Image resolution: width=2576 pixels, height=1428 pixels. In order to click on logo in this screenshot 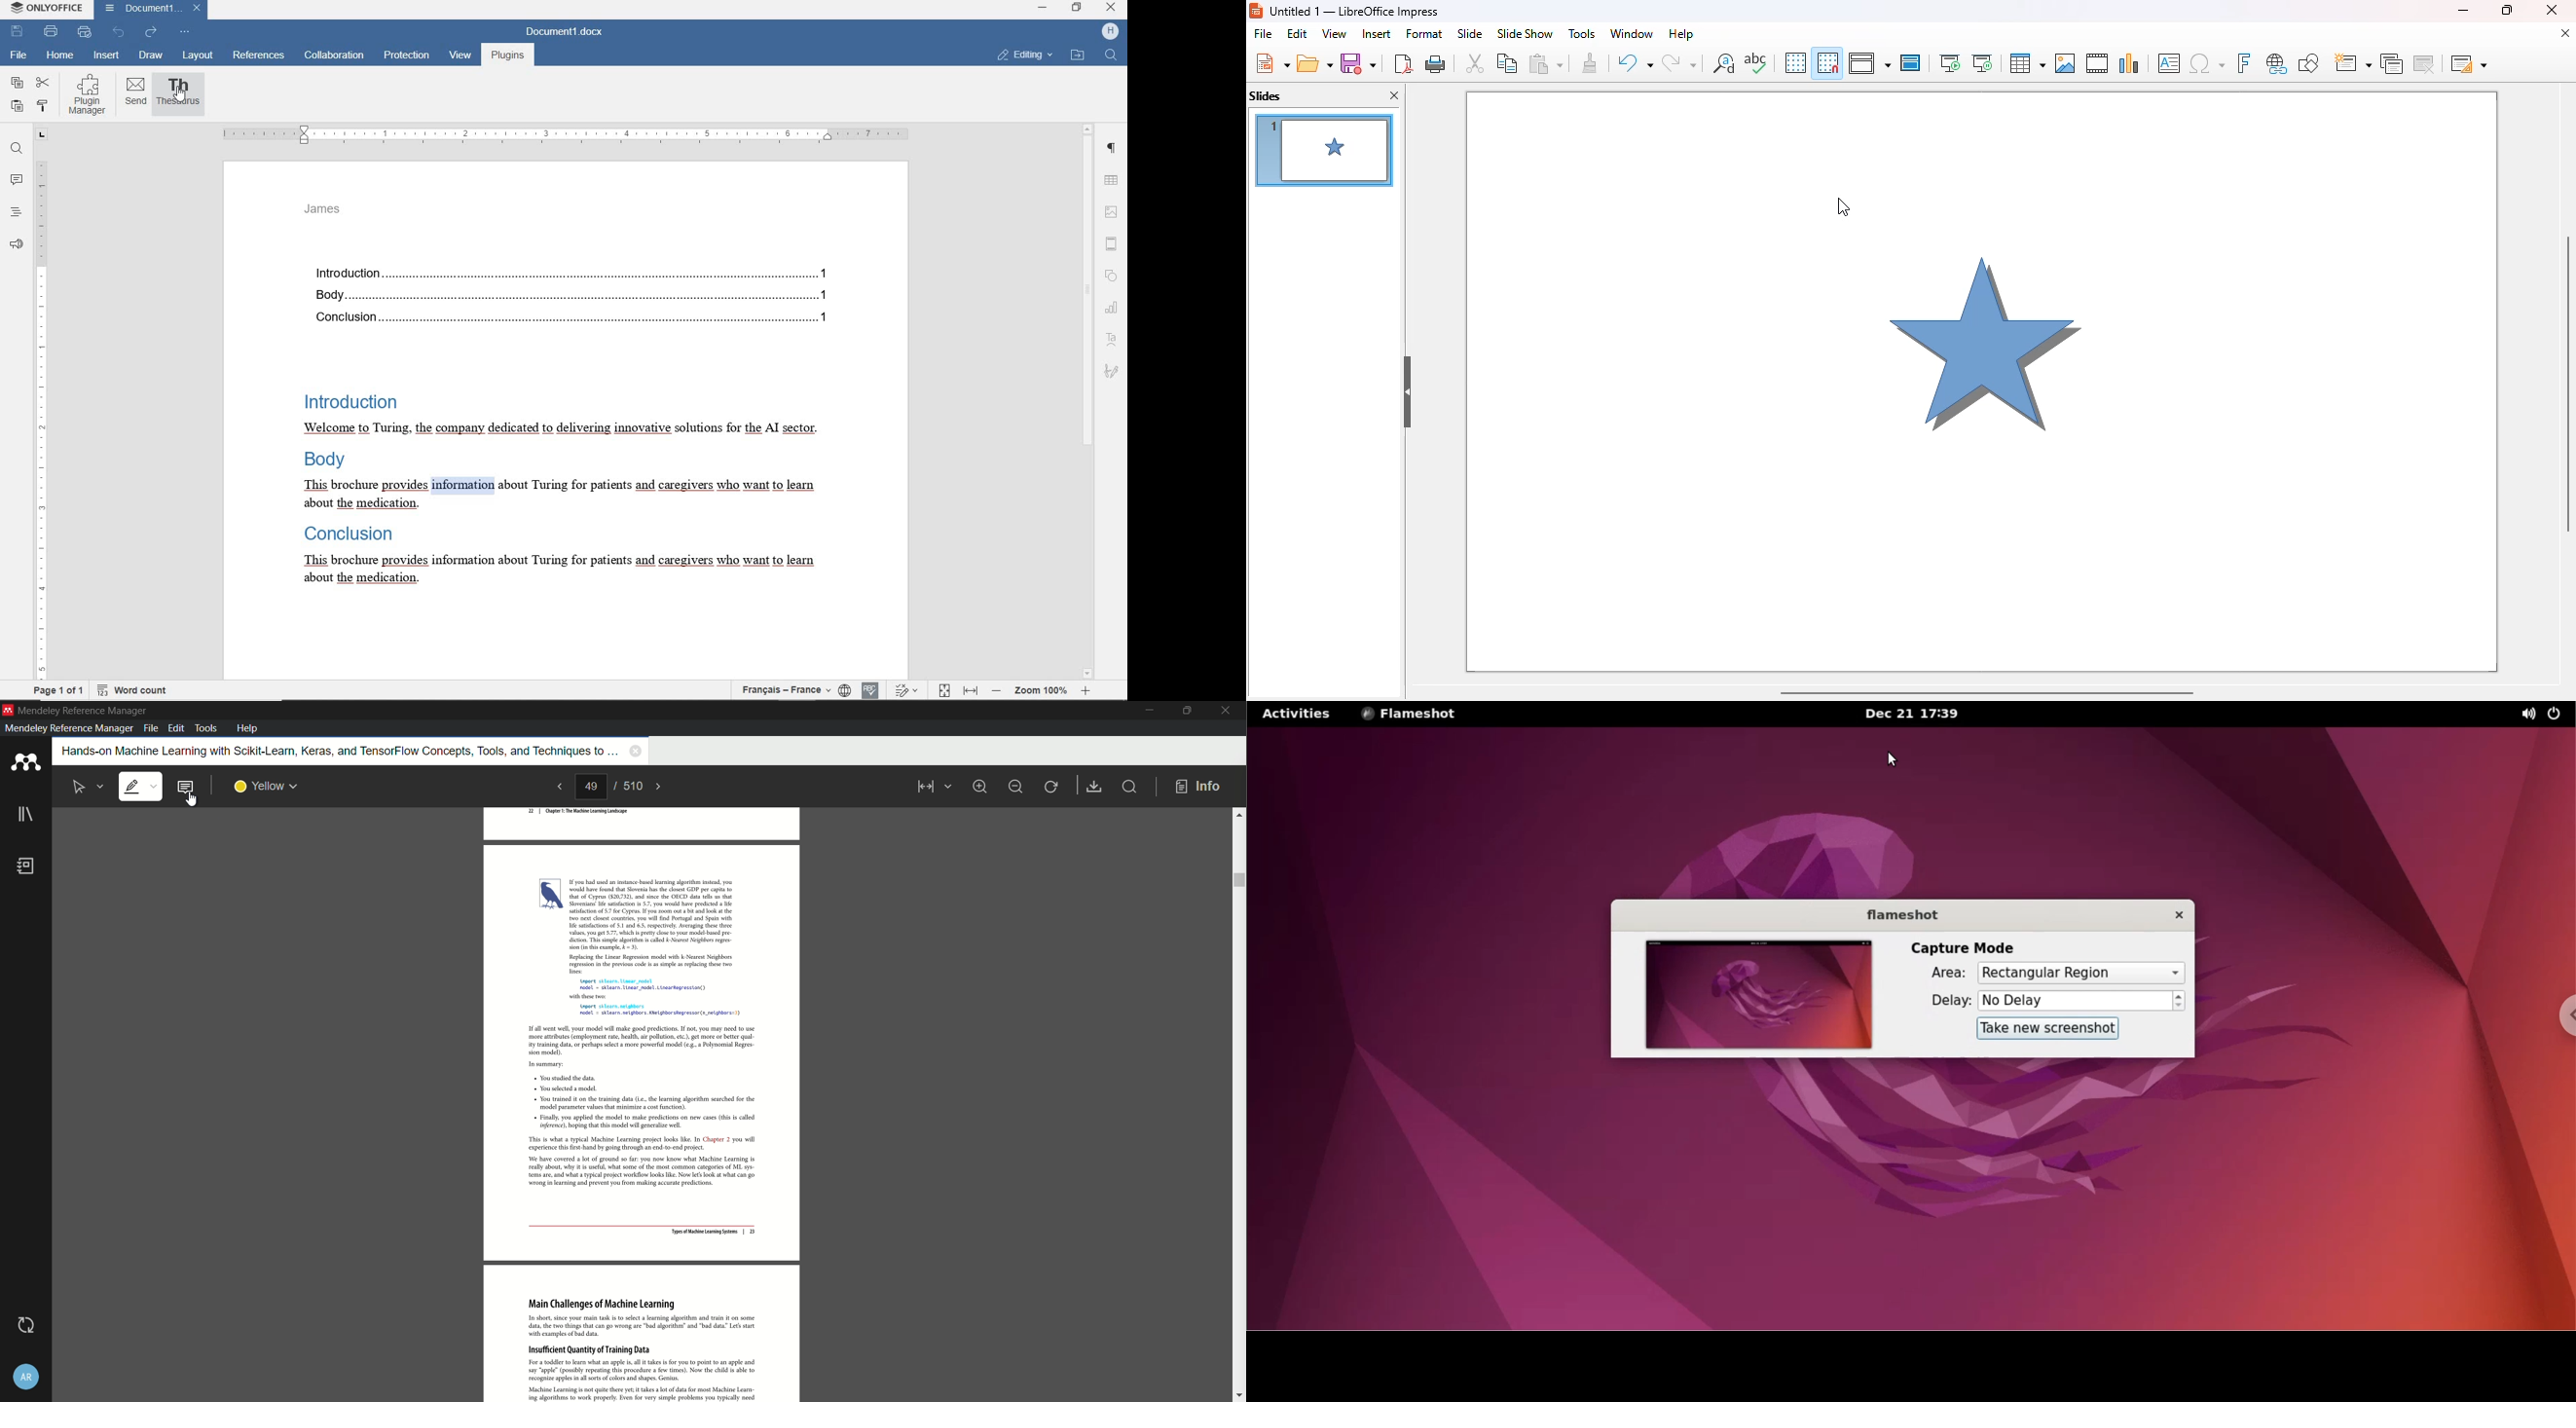, I will do `click(1256, 11)`.